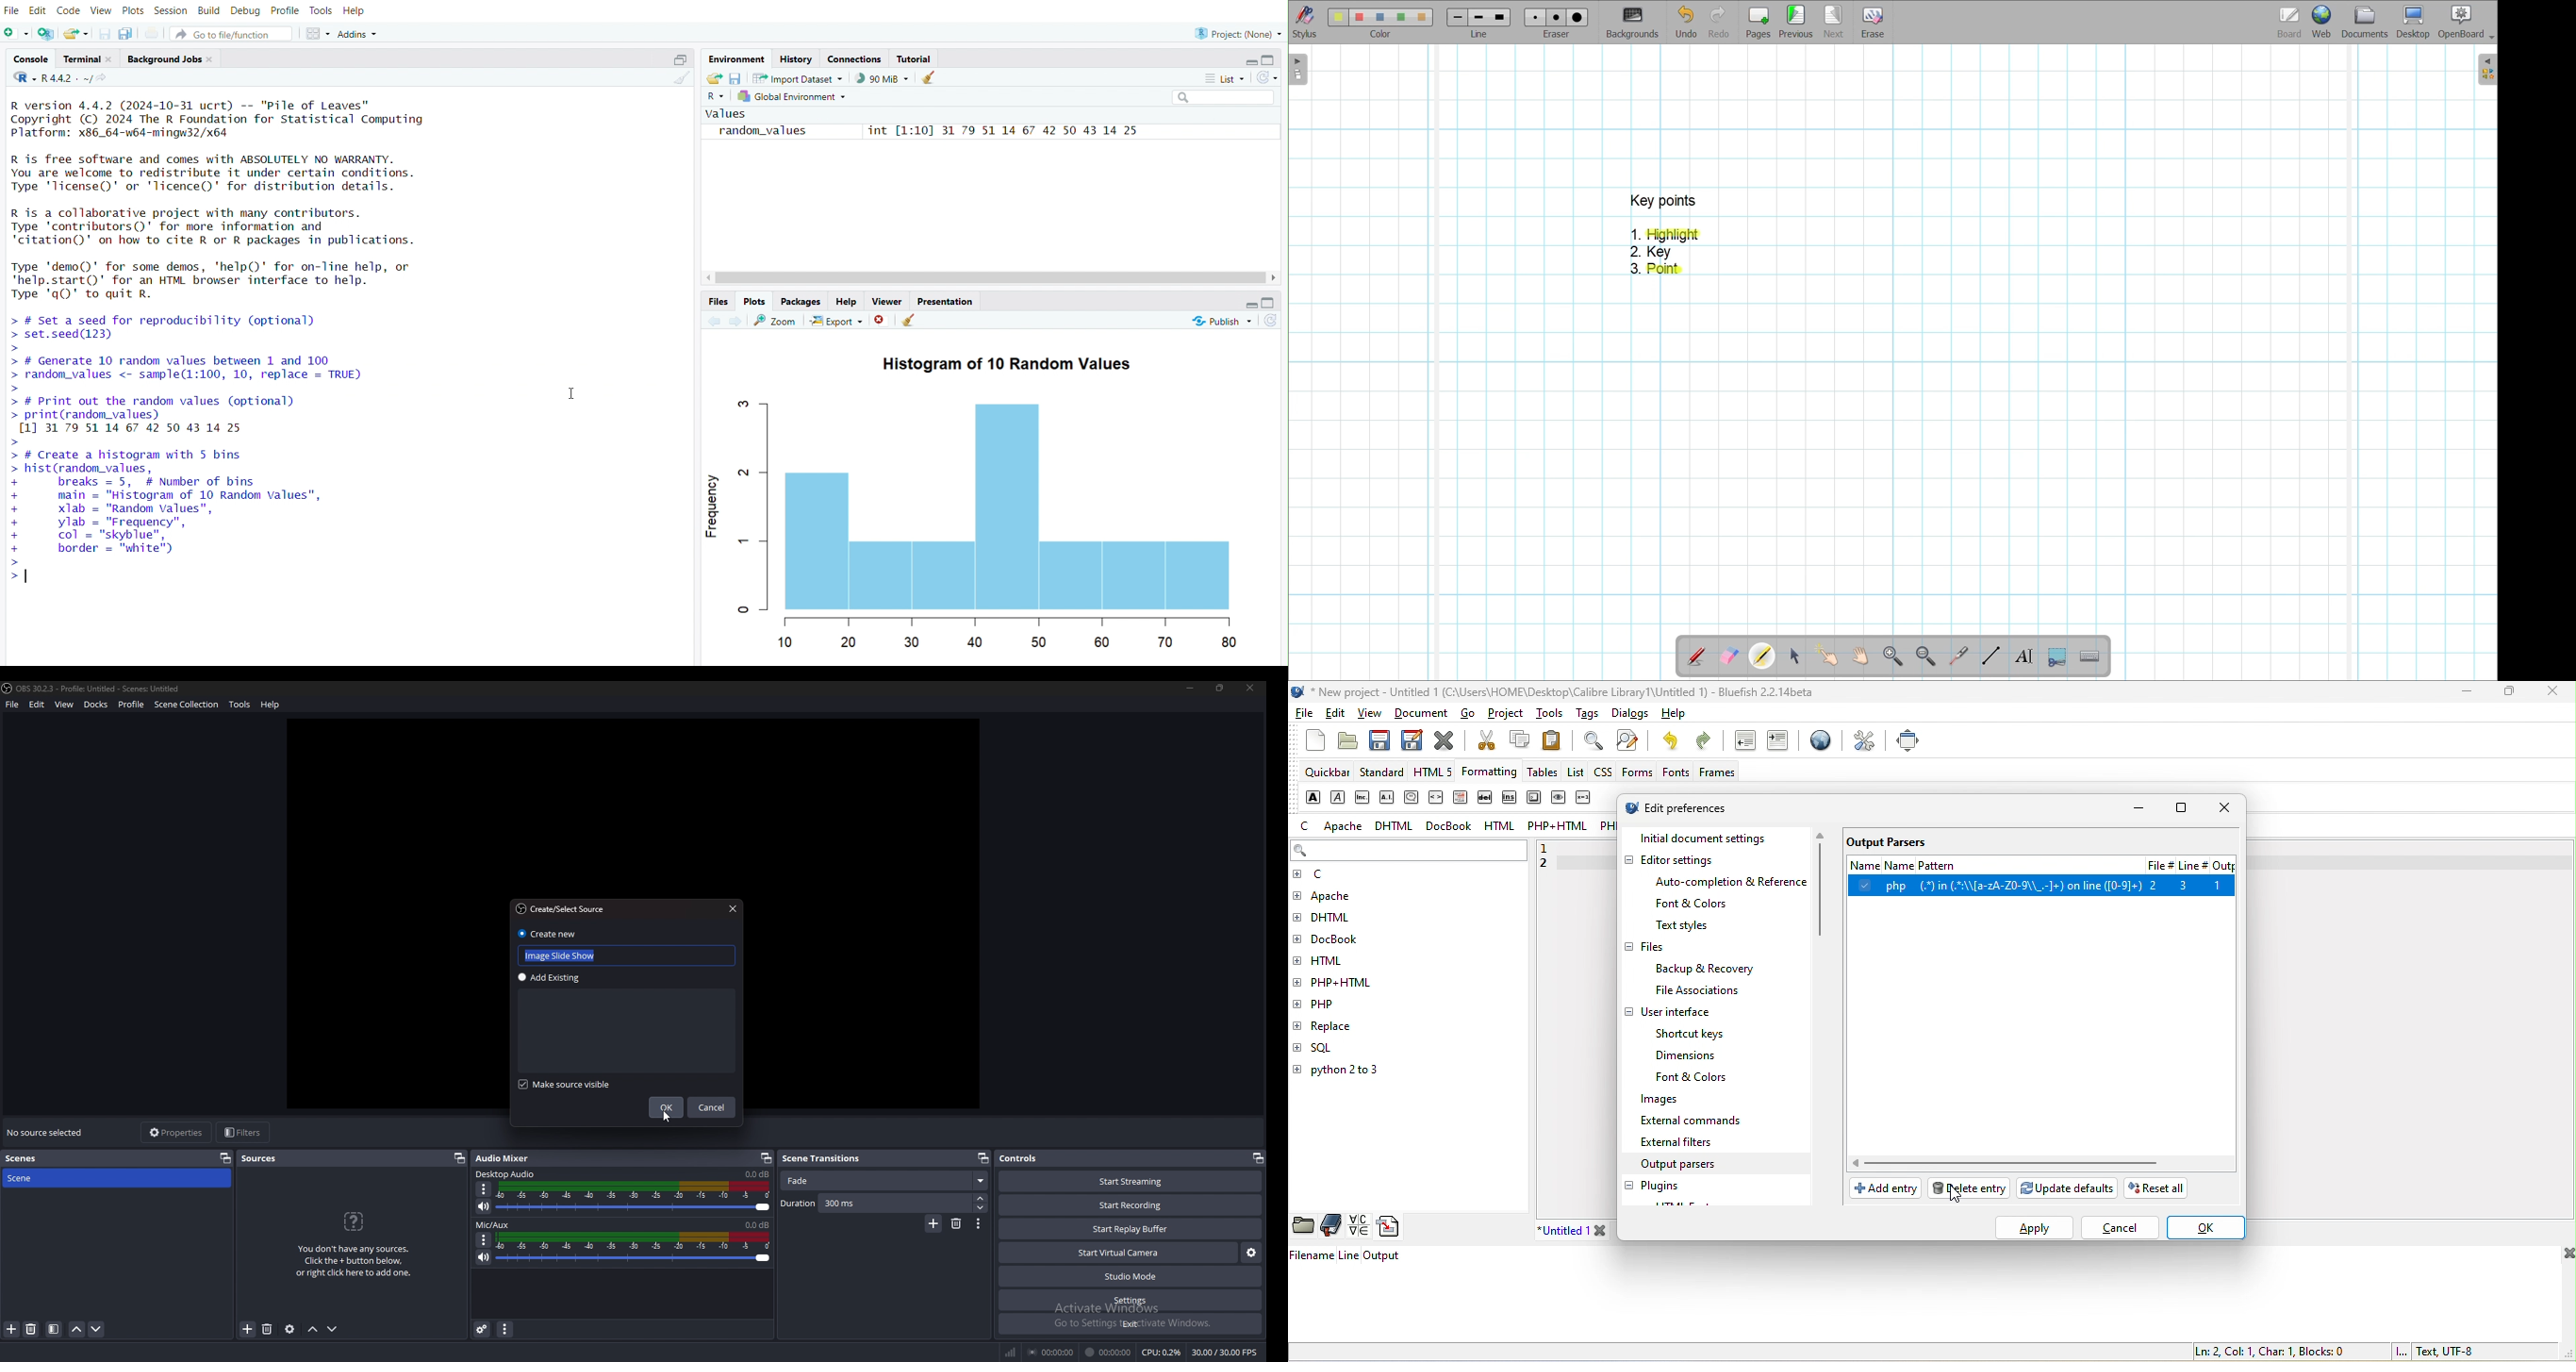  What do you see at coordinates (496, 1225) in the screenshot?
I see `mic/aux` at bounding box center [496, 1225].